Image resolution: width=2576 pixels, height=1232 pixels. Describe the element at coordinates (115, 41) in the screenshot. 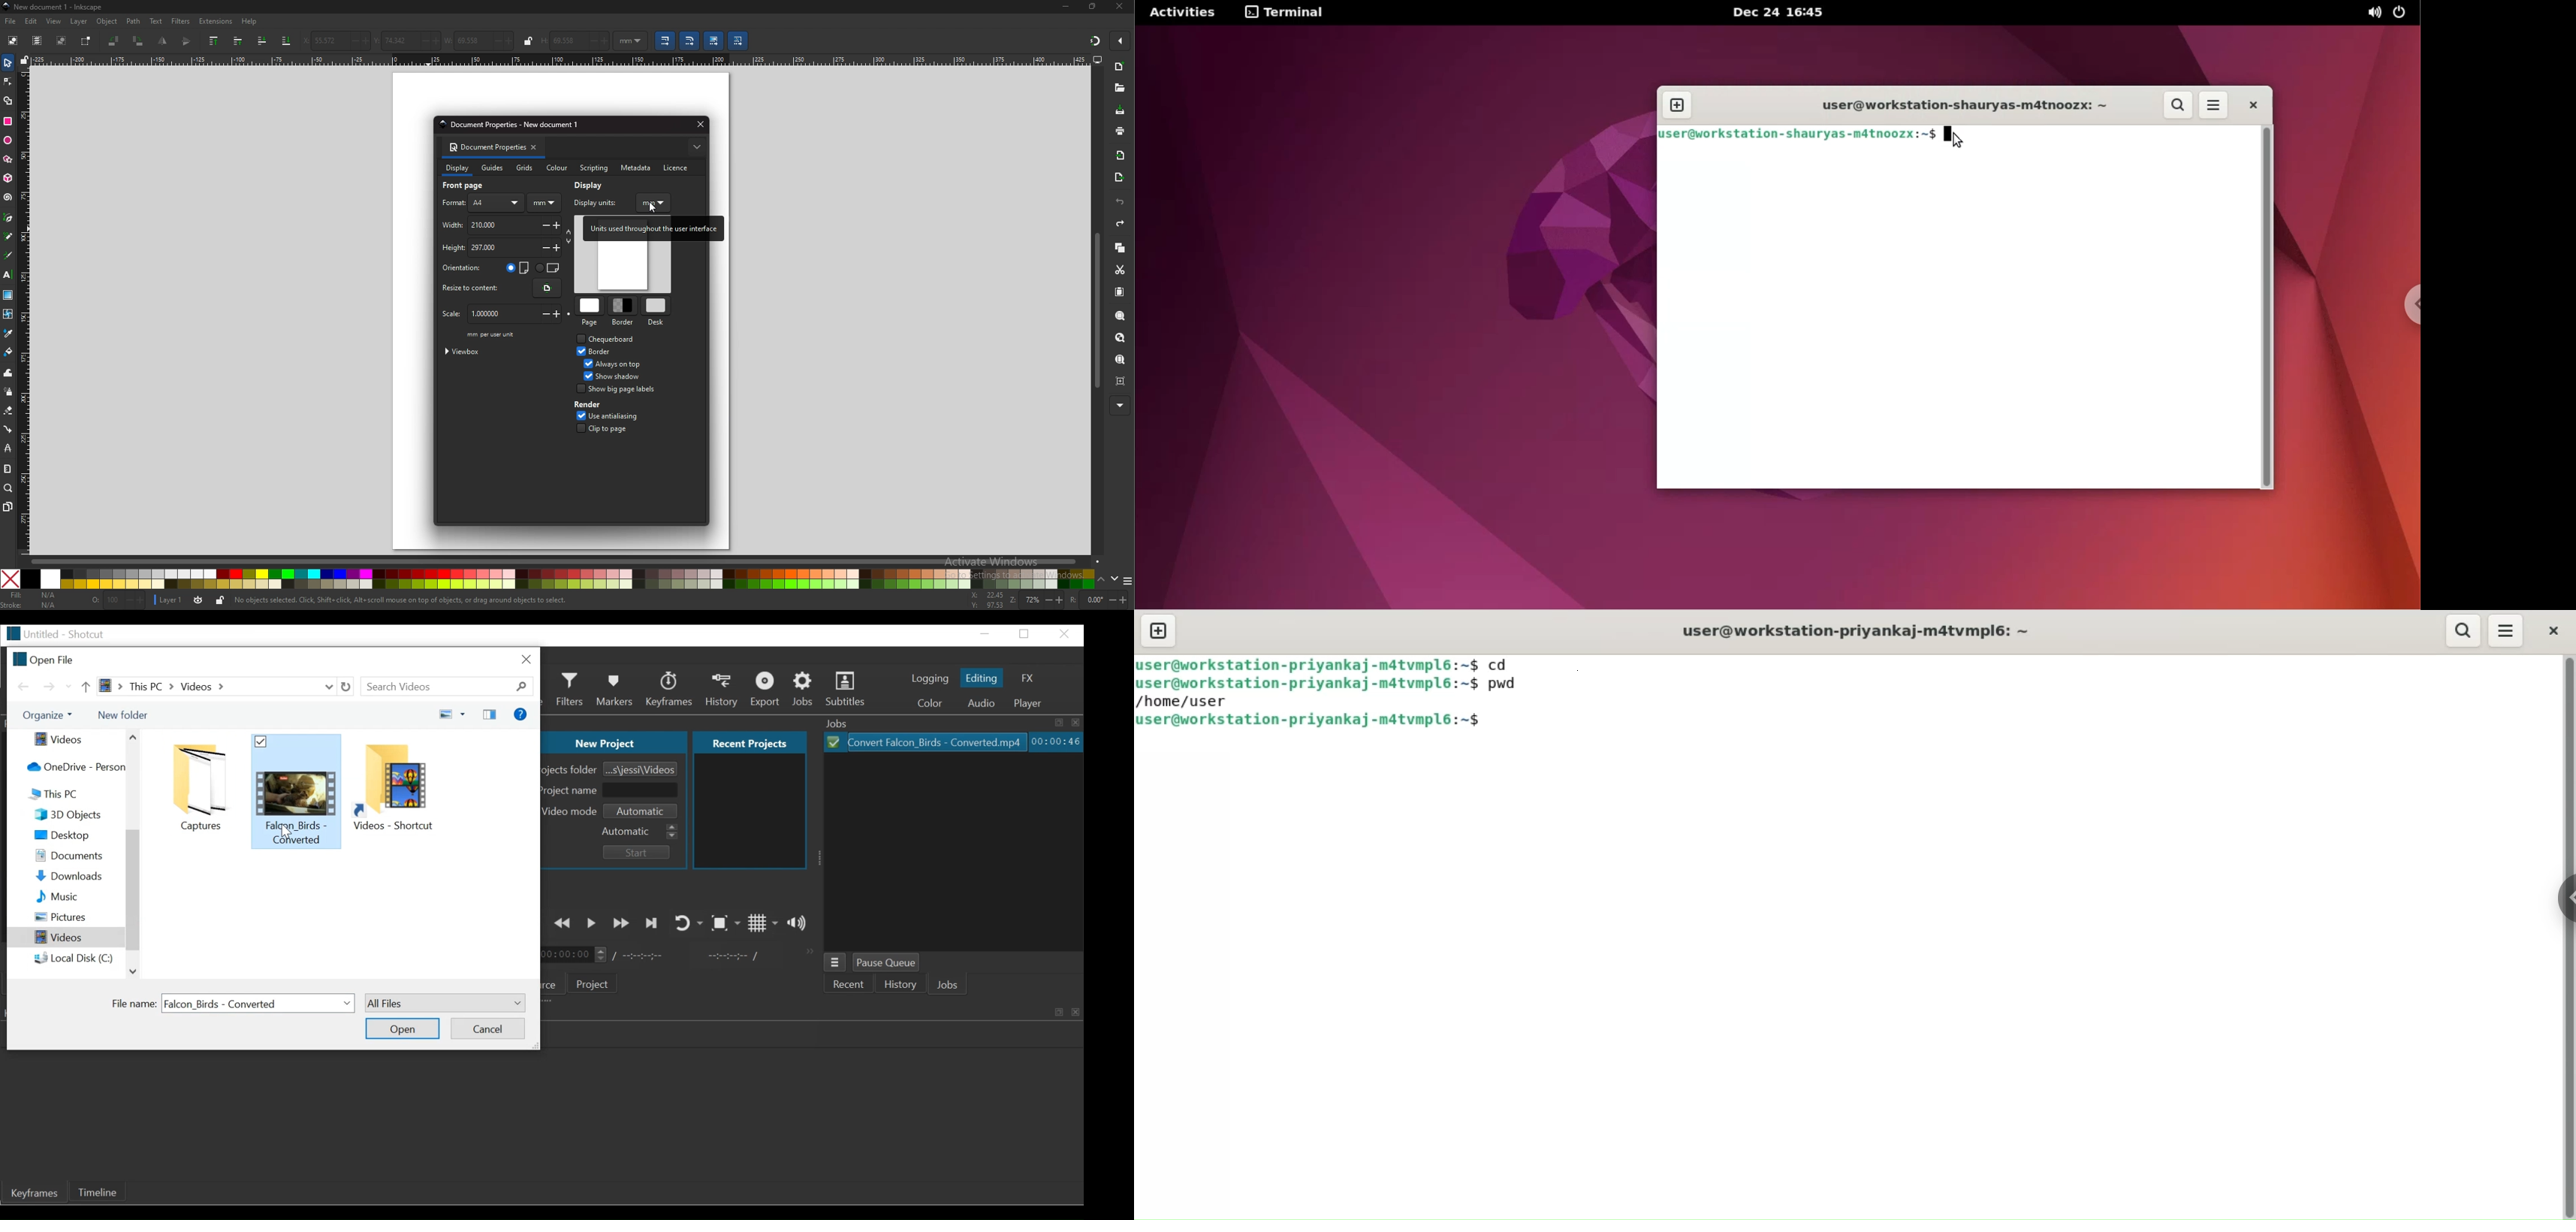

I see `rotate 90 ccw` at that location.